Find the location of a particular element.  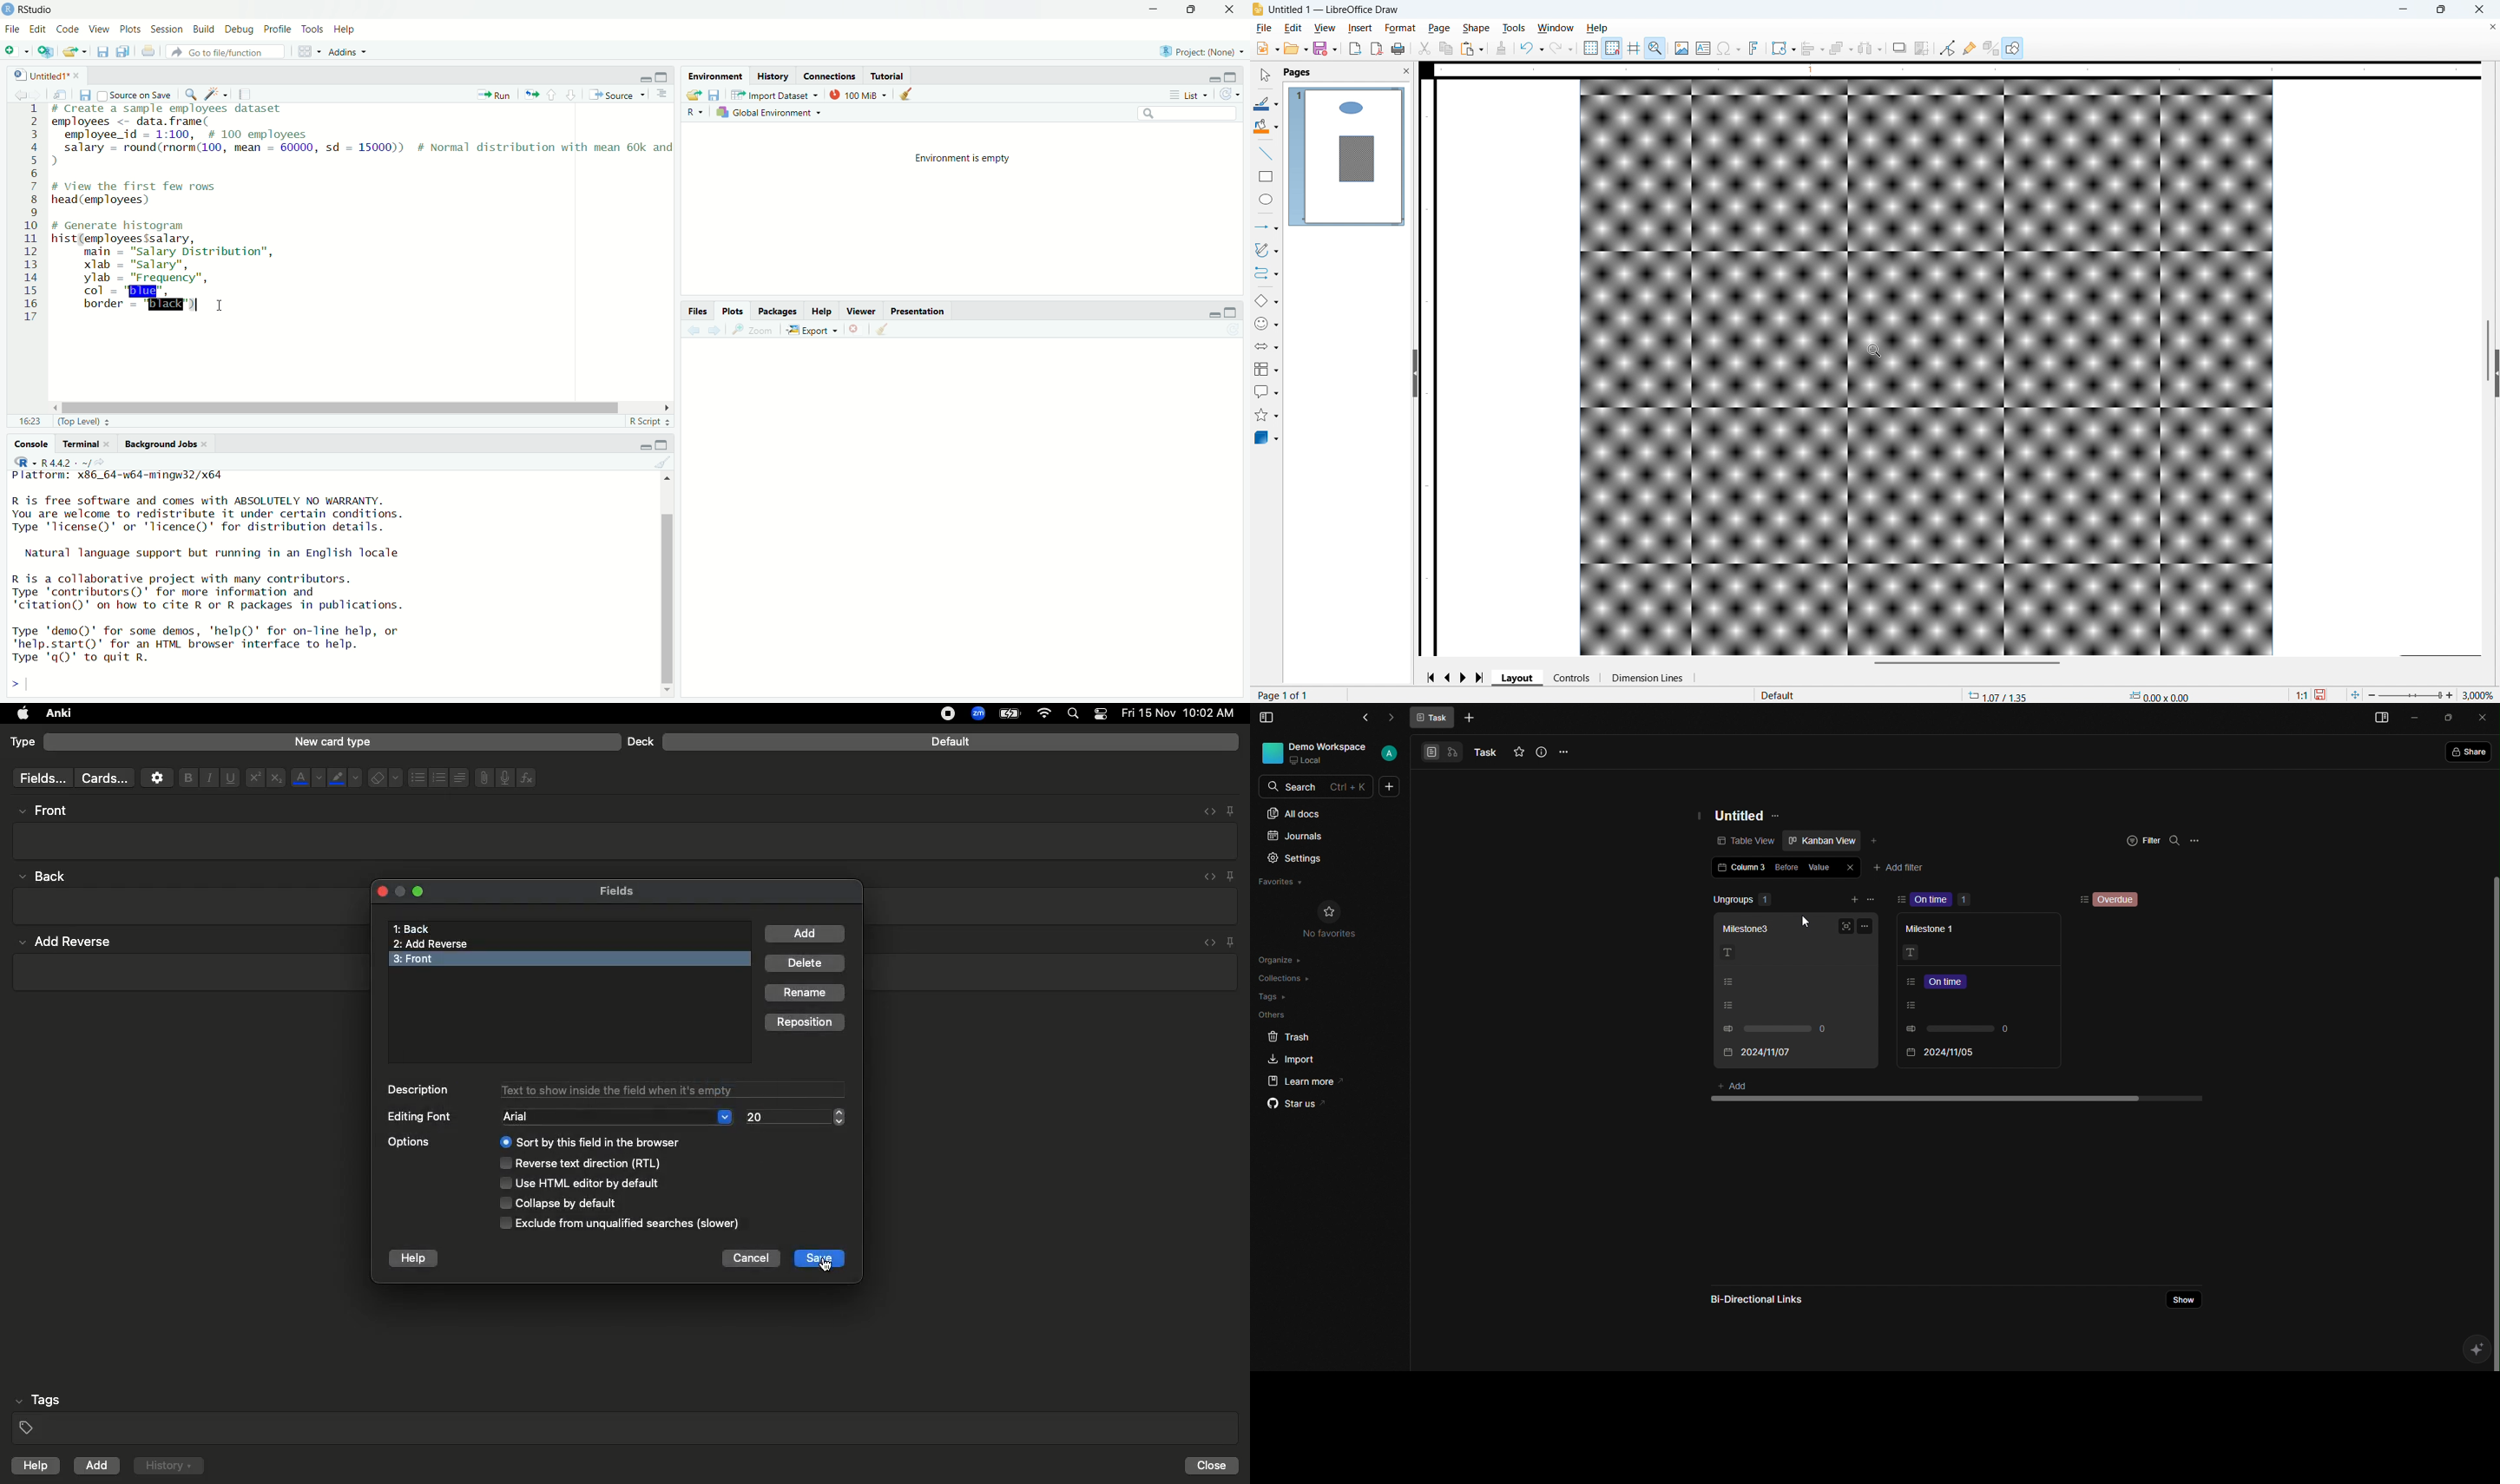

Maximize is located at coordinates (420, 894).